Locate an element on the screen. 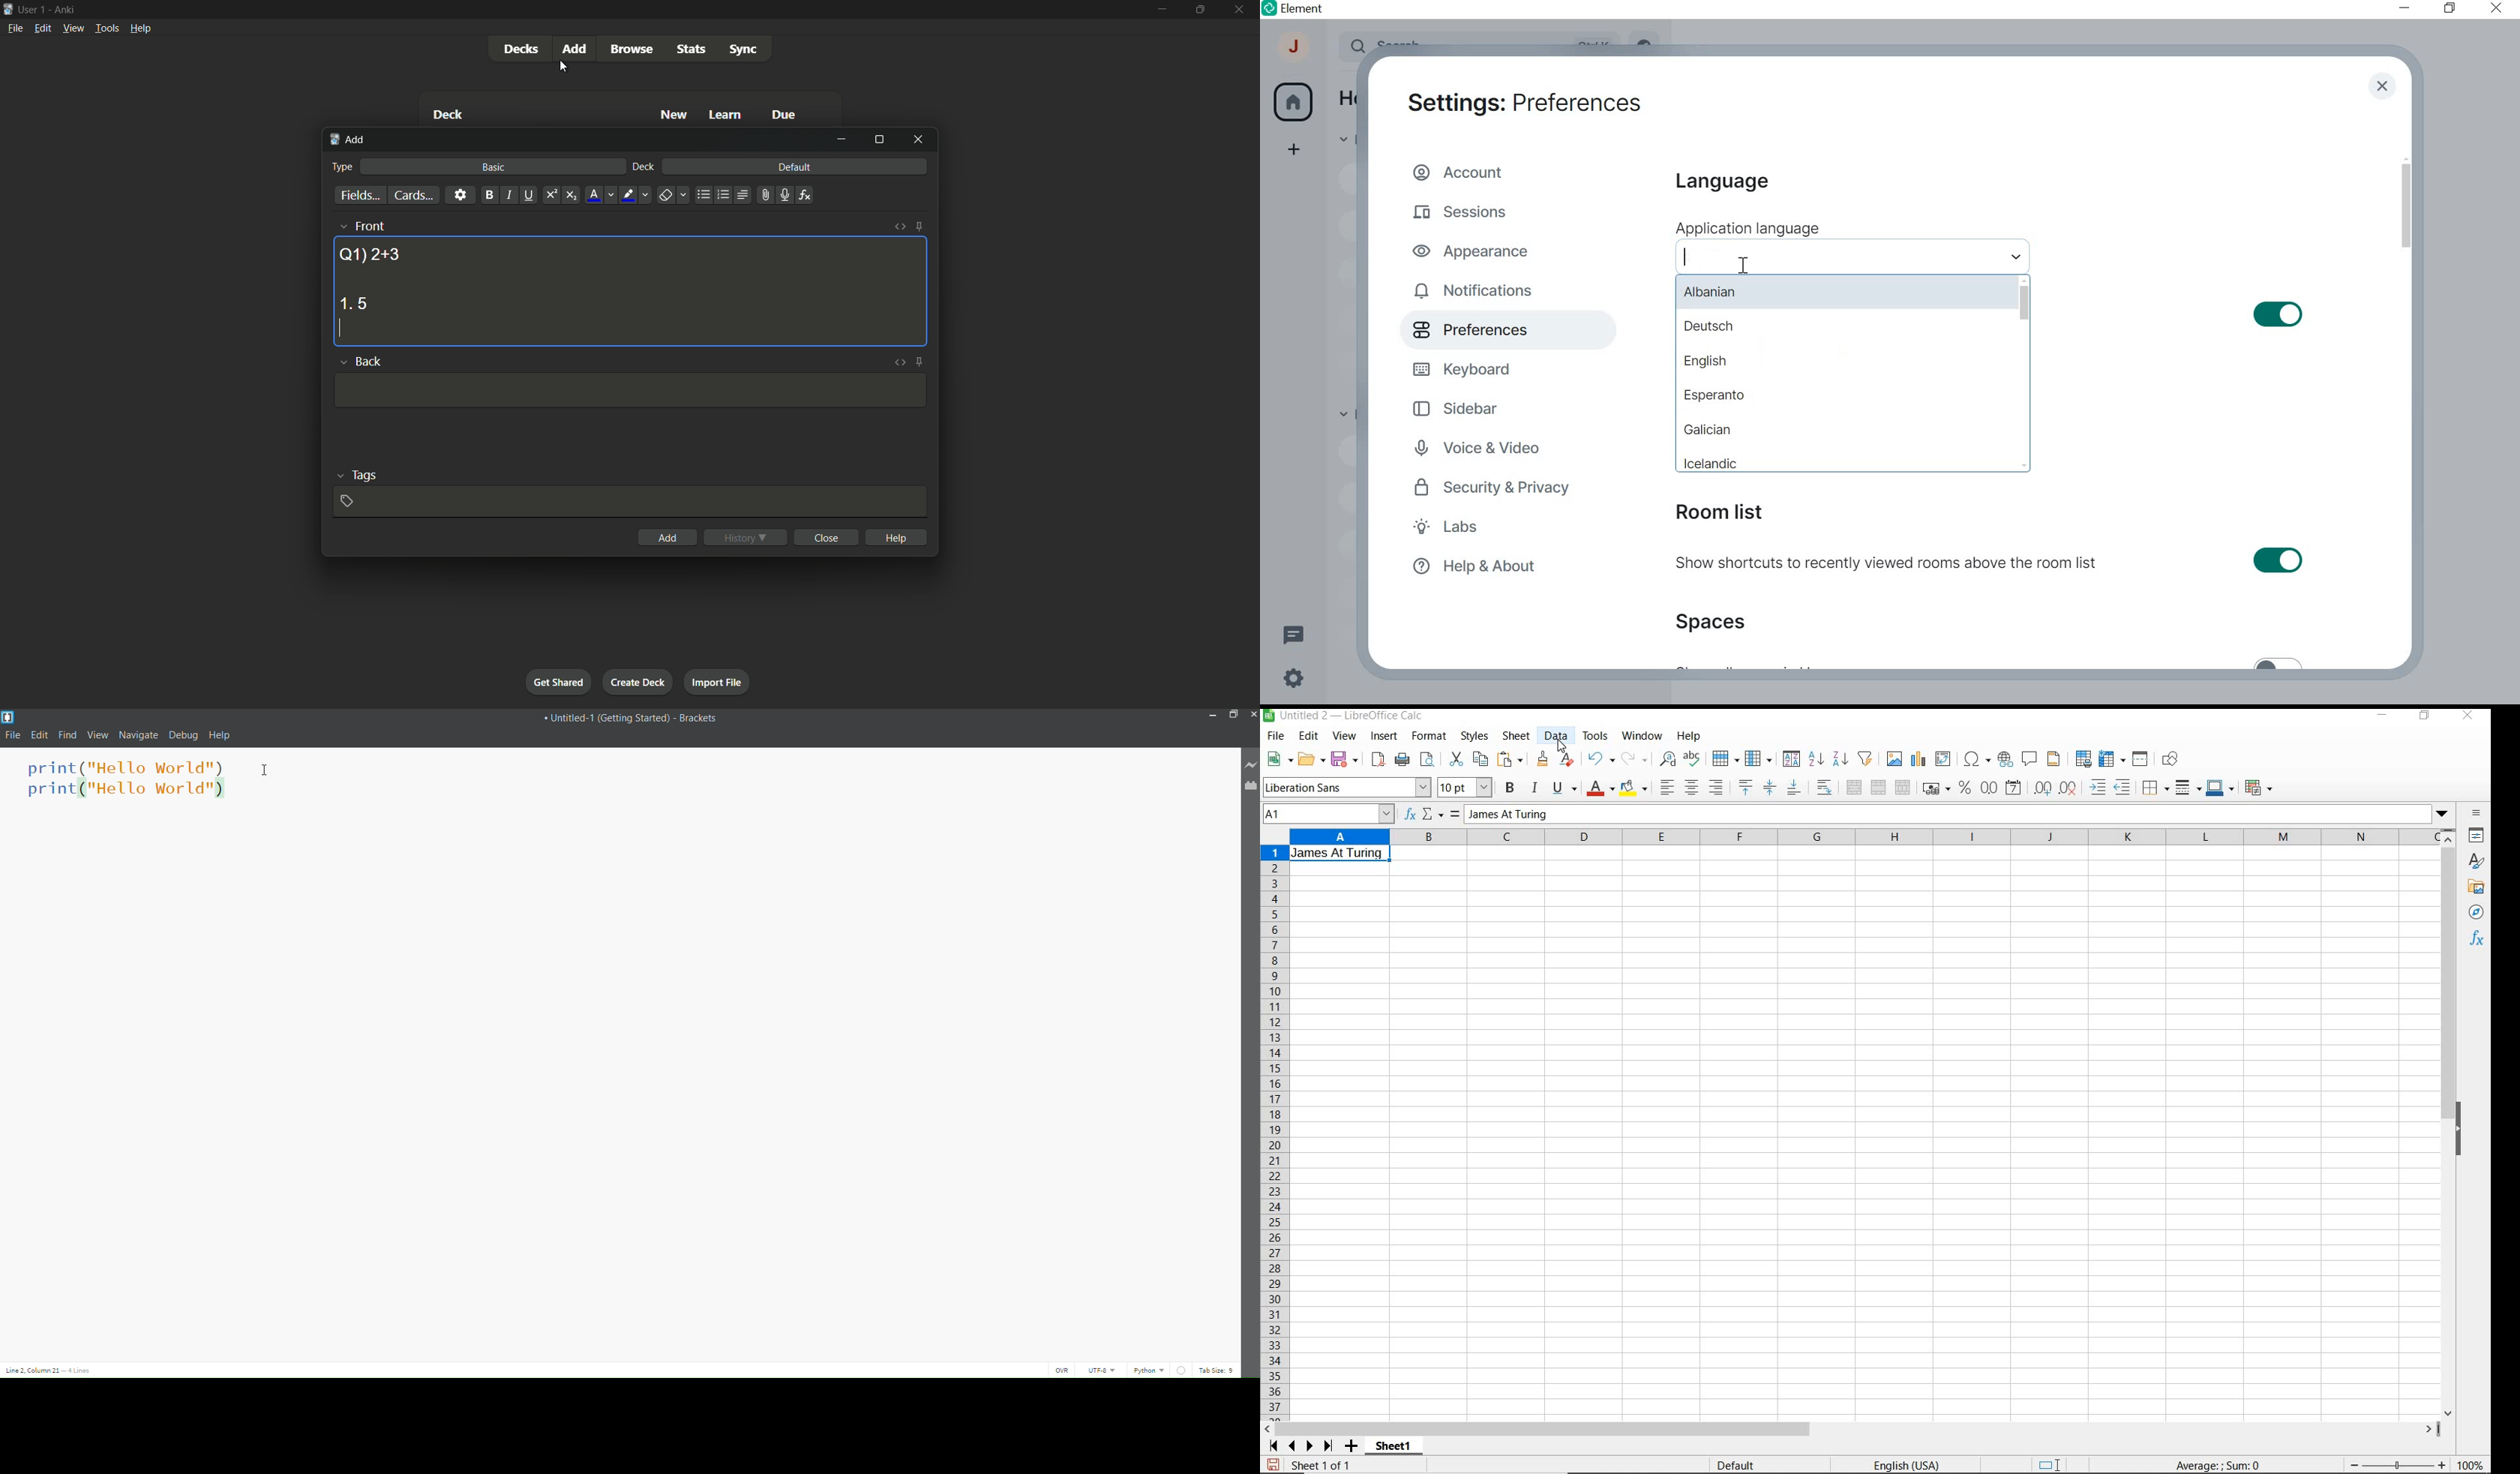  get shared is located at coordinates (558, 681).